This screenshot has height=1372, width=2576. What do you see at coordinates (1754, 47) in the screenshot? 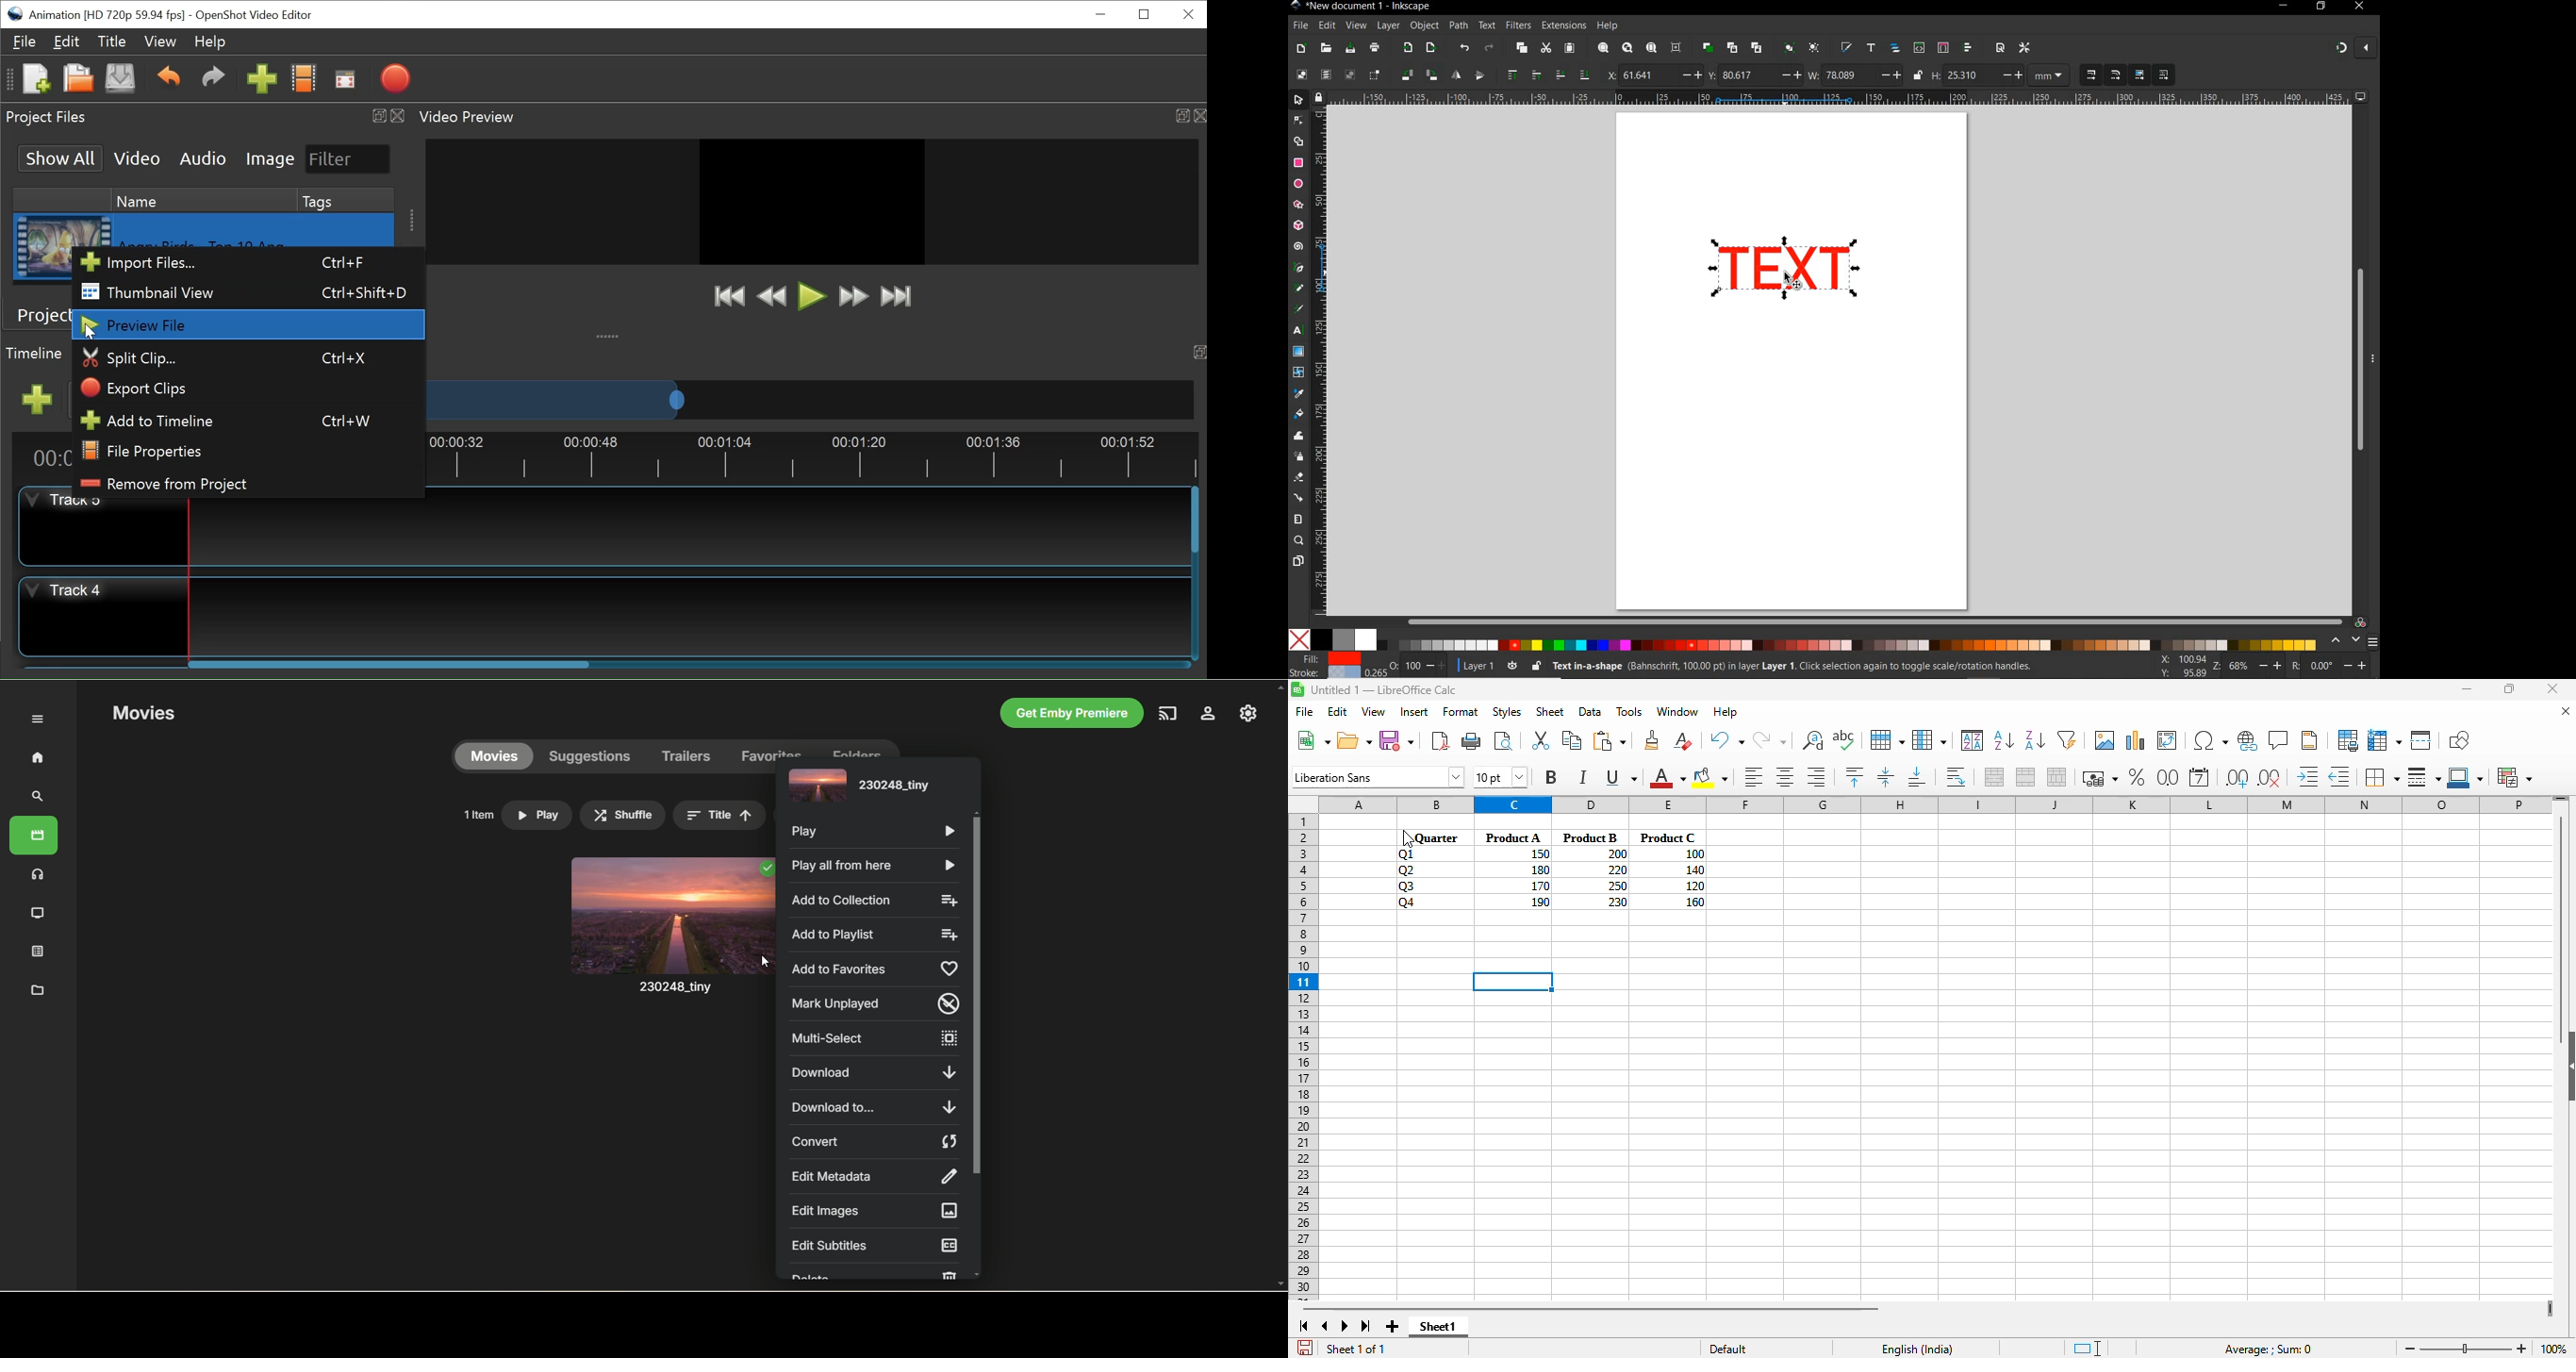
I see `unlink code` at bounding box center [1754, 47].